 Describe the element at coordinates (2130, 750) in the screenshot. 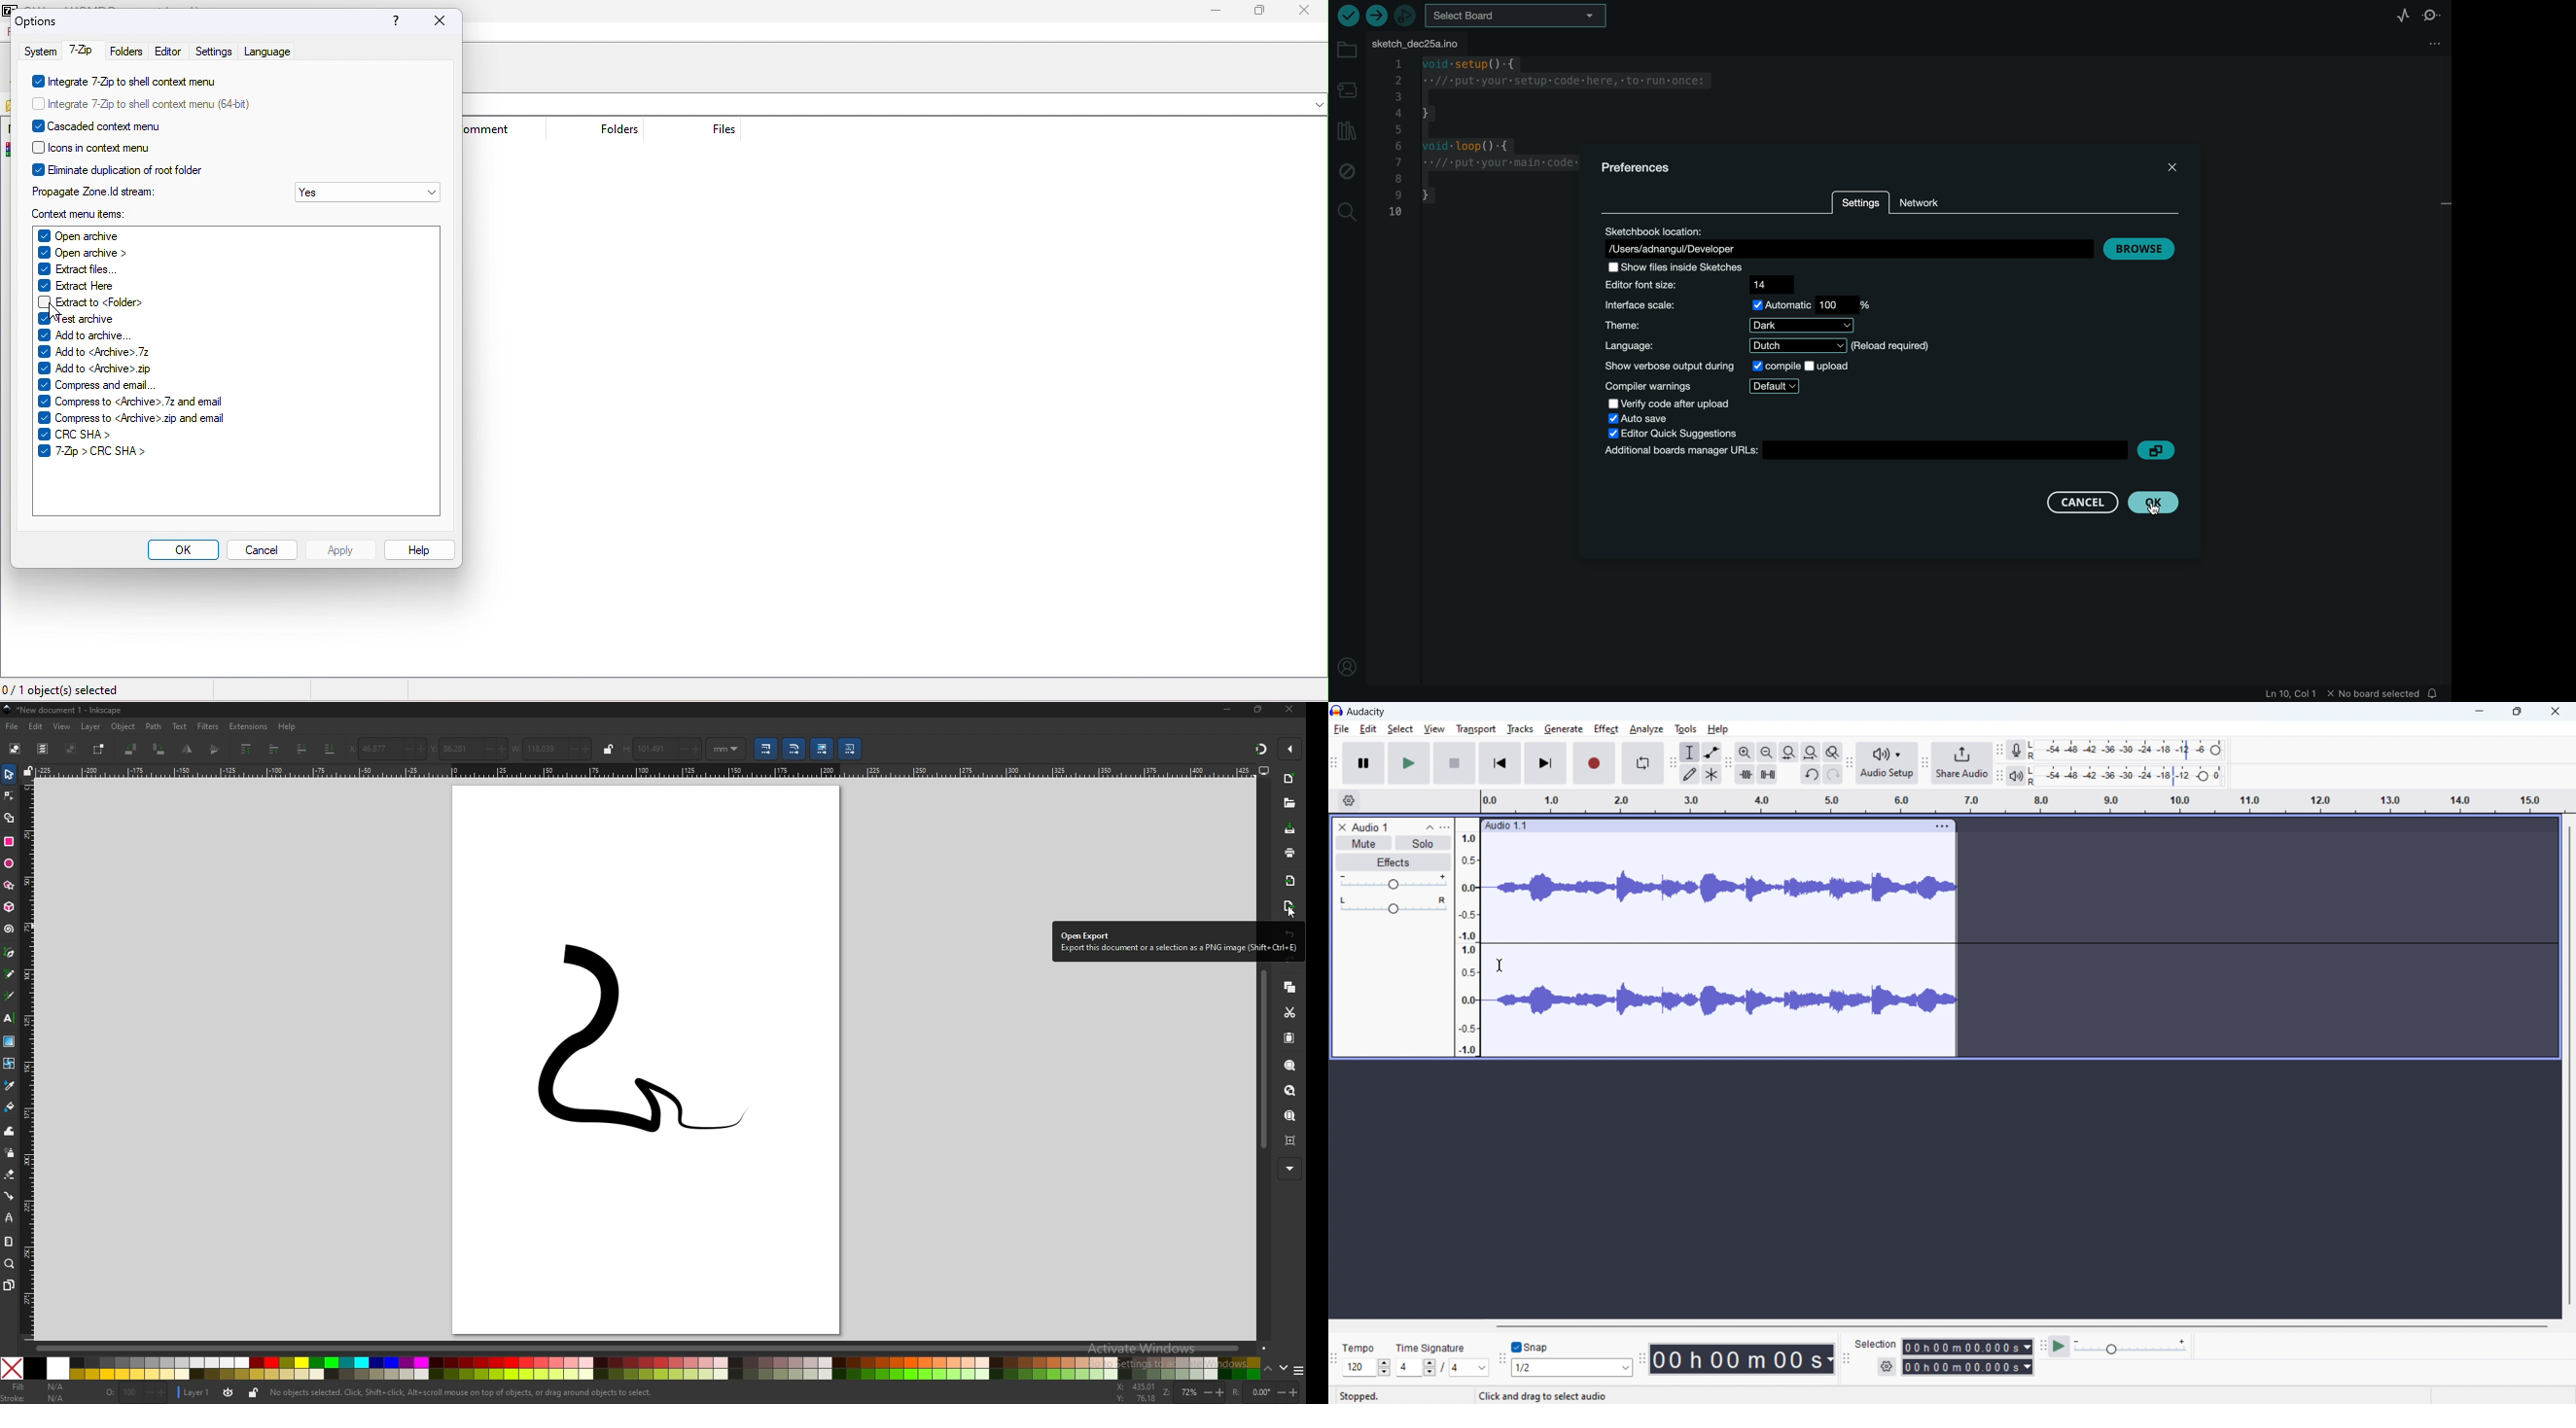

I see `recording level` at that location.